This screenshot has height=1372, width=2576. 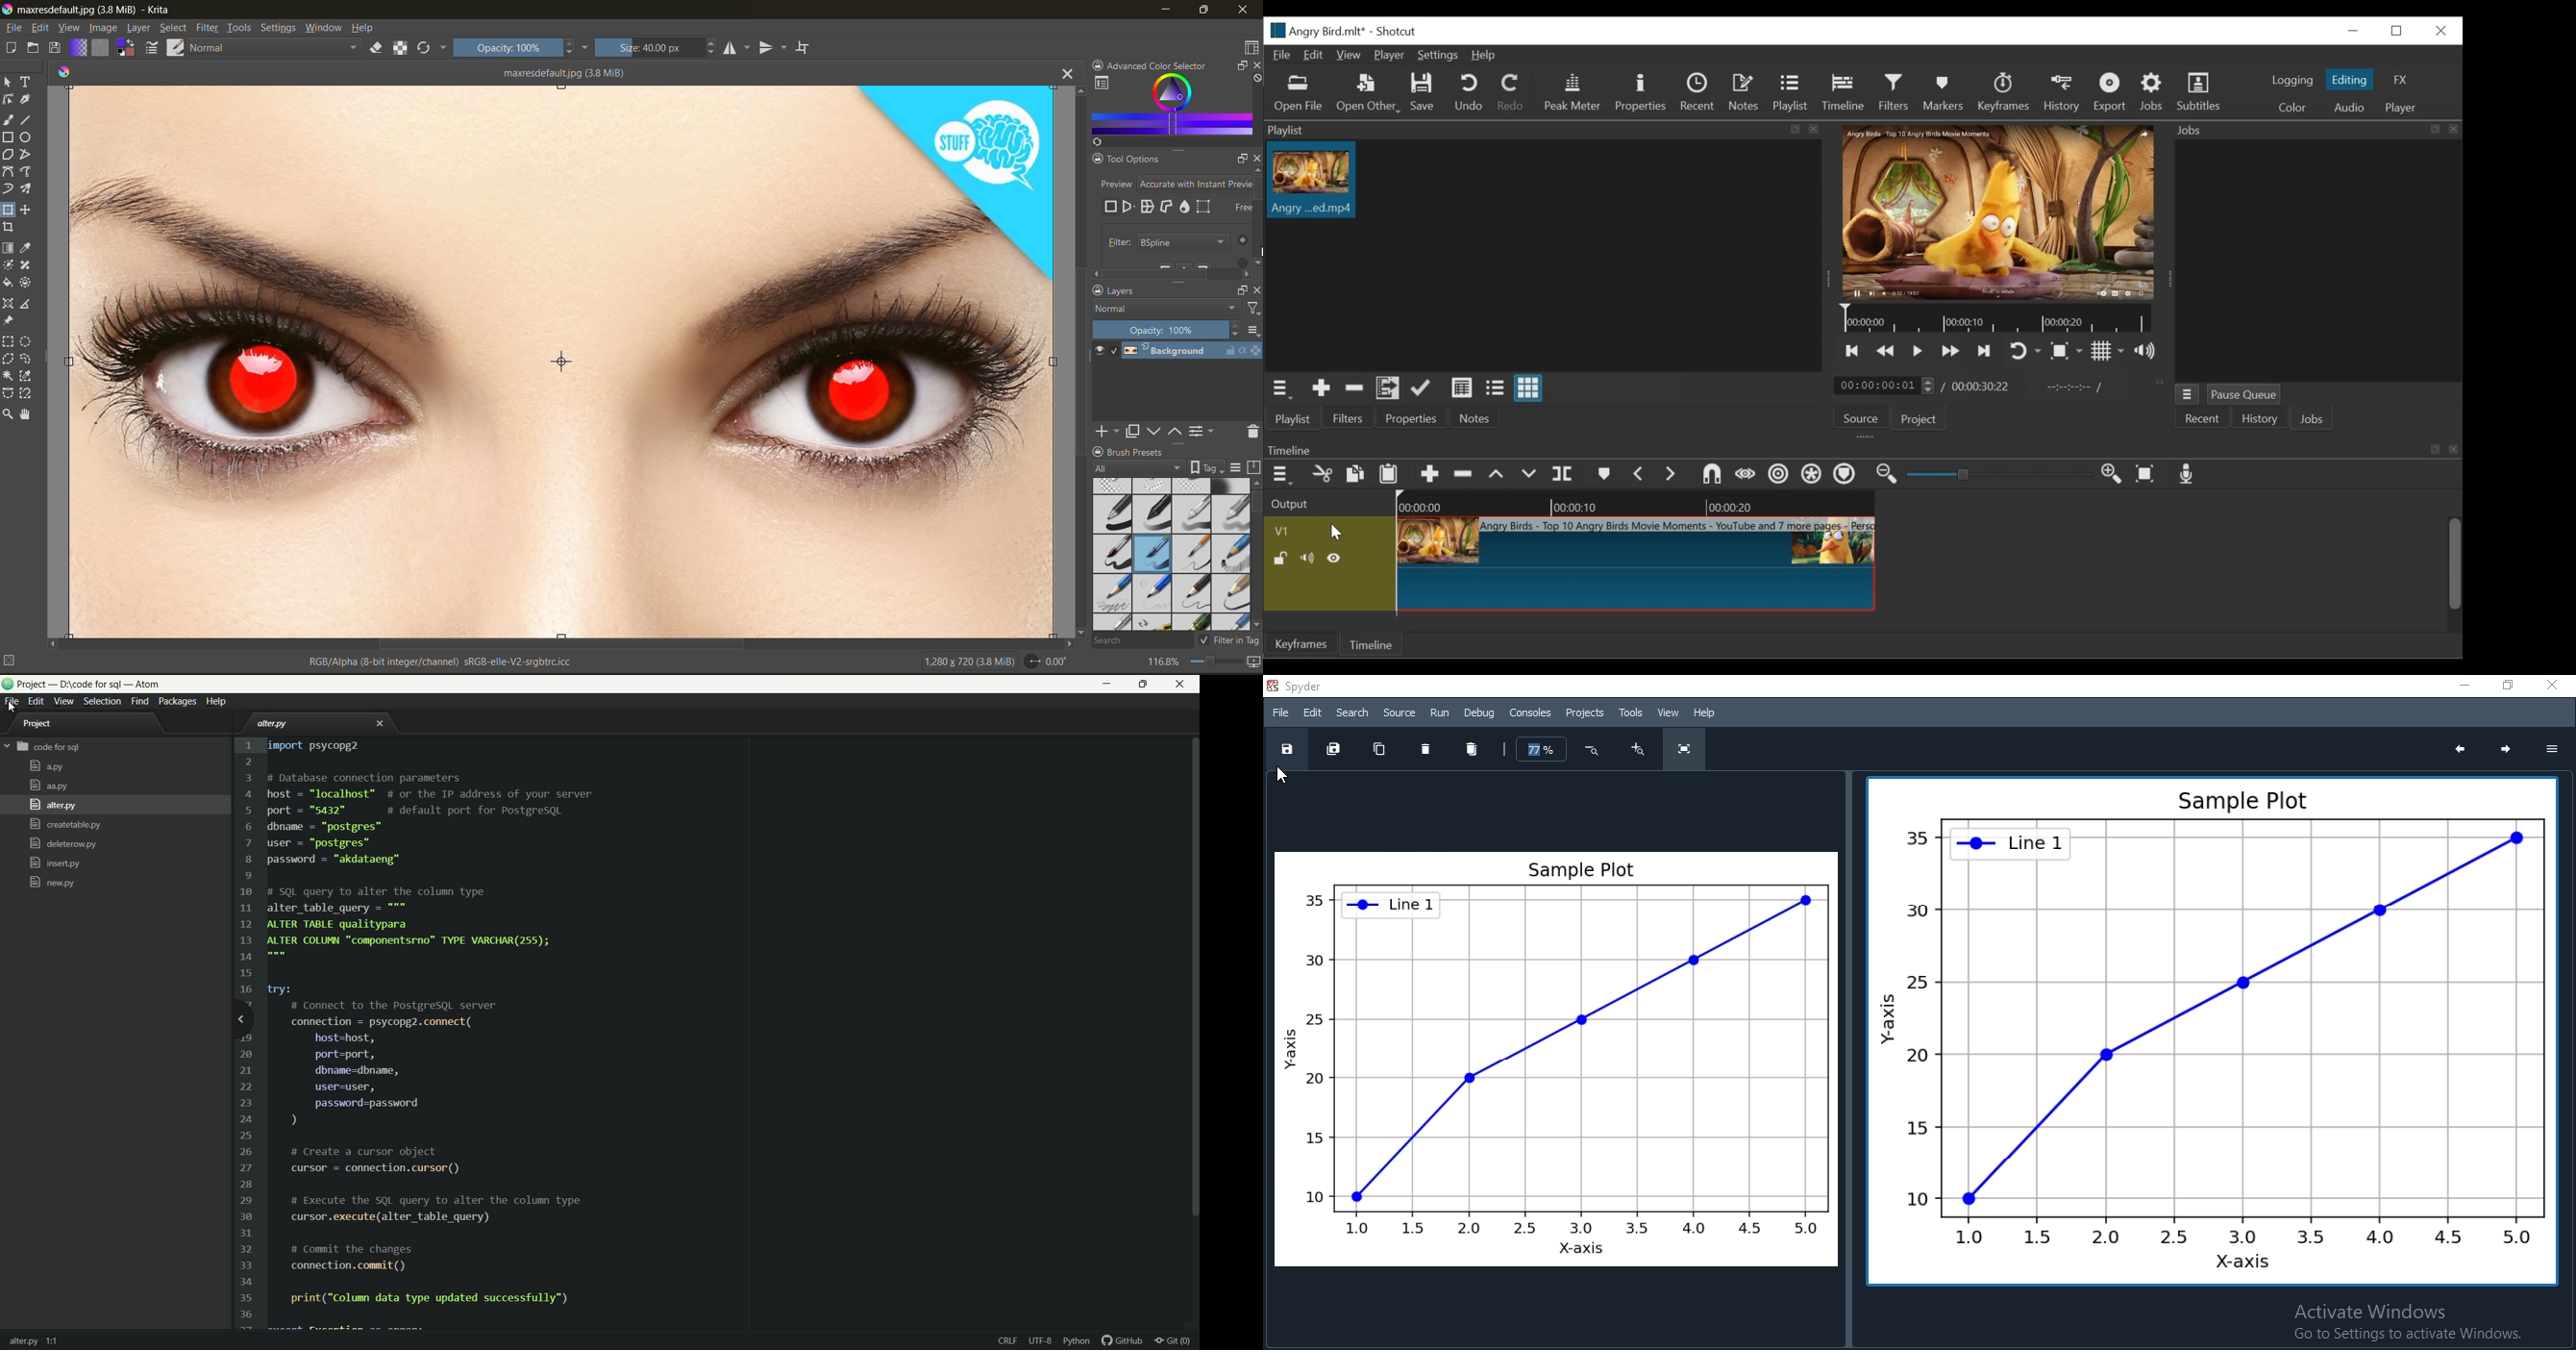 I want to click on horizontal scroll bar, so click(x=561, y=642).